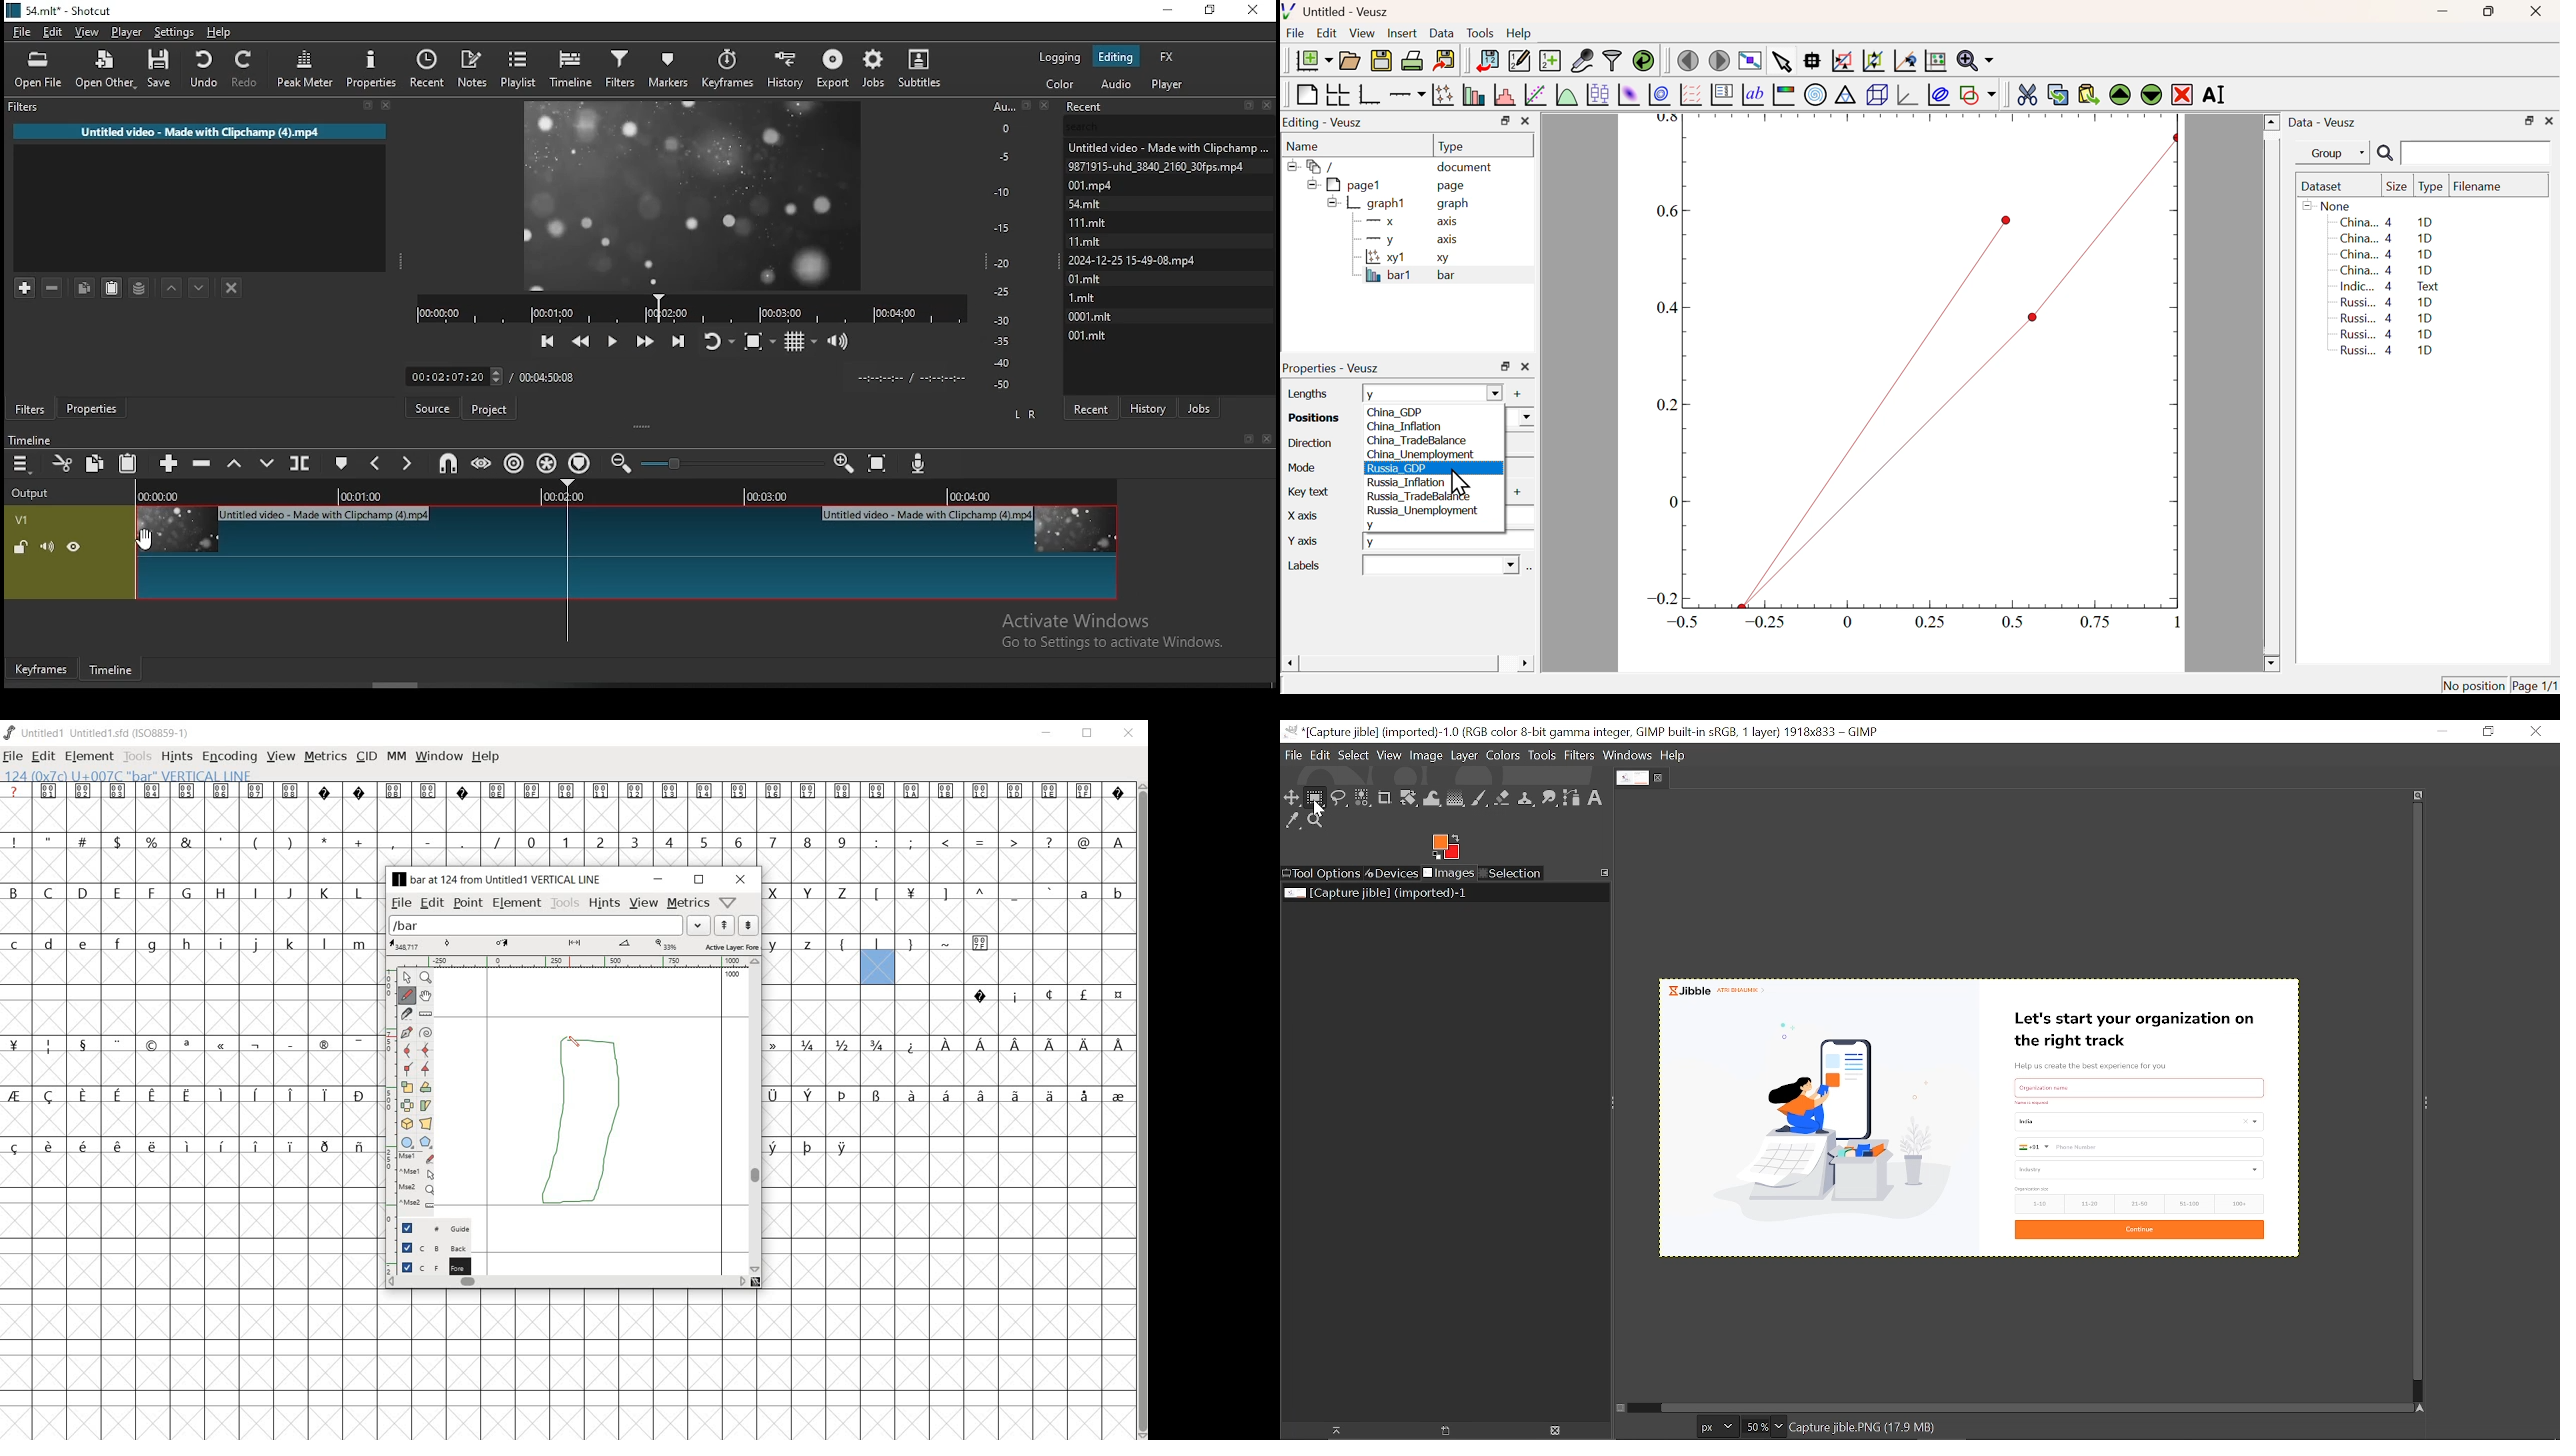  Describe the element at coordinates (172, 32) in the screenshot. I see `settings` at that location.